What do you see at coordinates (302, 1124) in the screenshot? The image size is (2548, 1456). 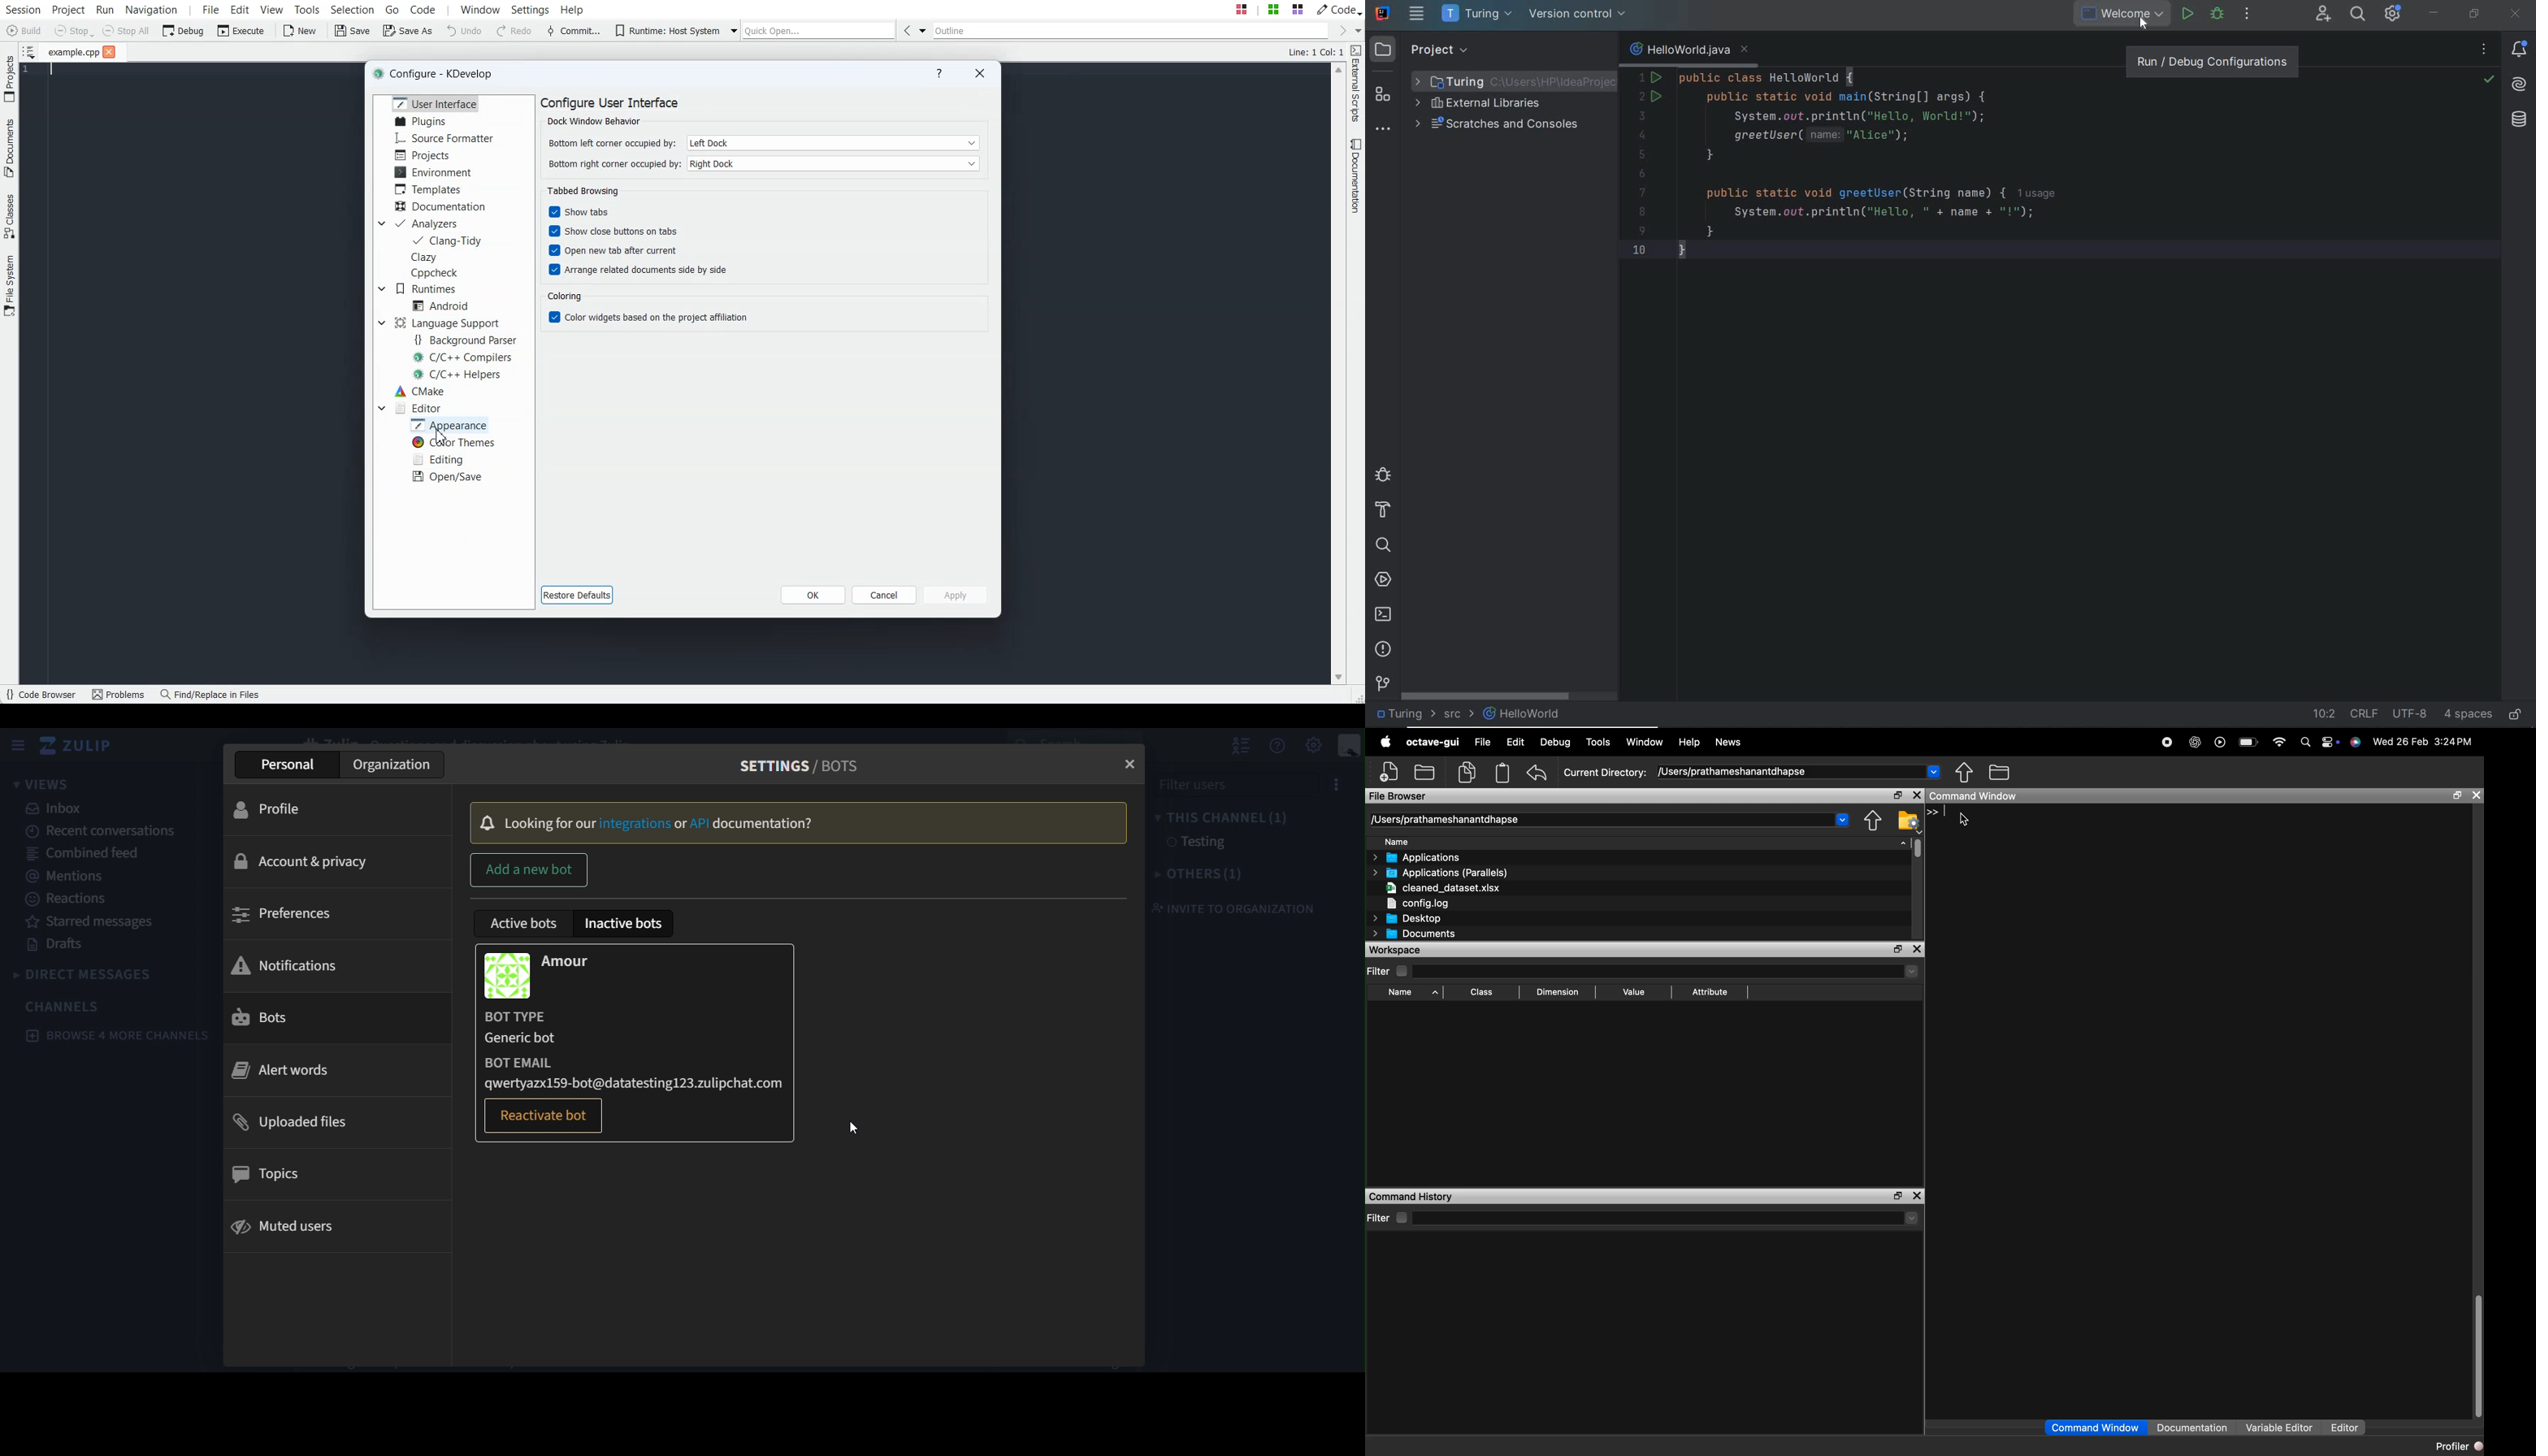 I see `uploaded files` at bounding box center [302, 1124].